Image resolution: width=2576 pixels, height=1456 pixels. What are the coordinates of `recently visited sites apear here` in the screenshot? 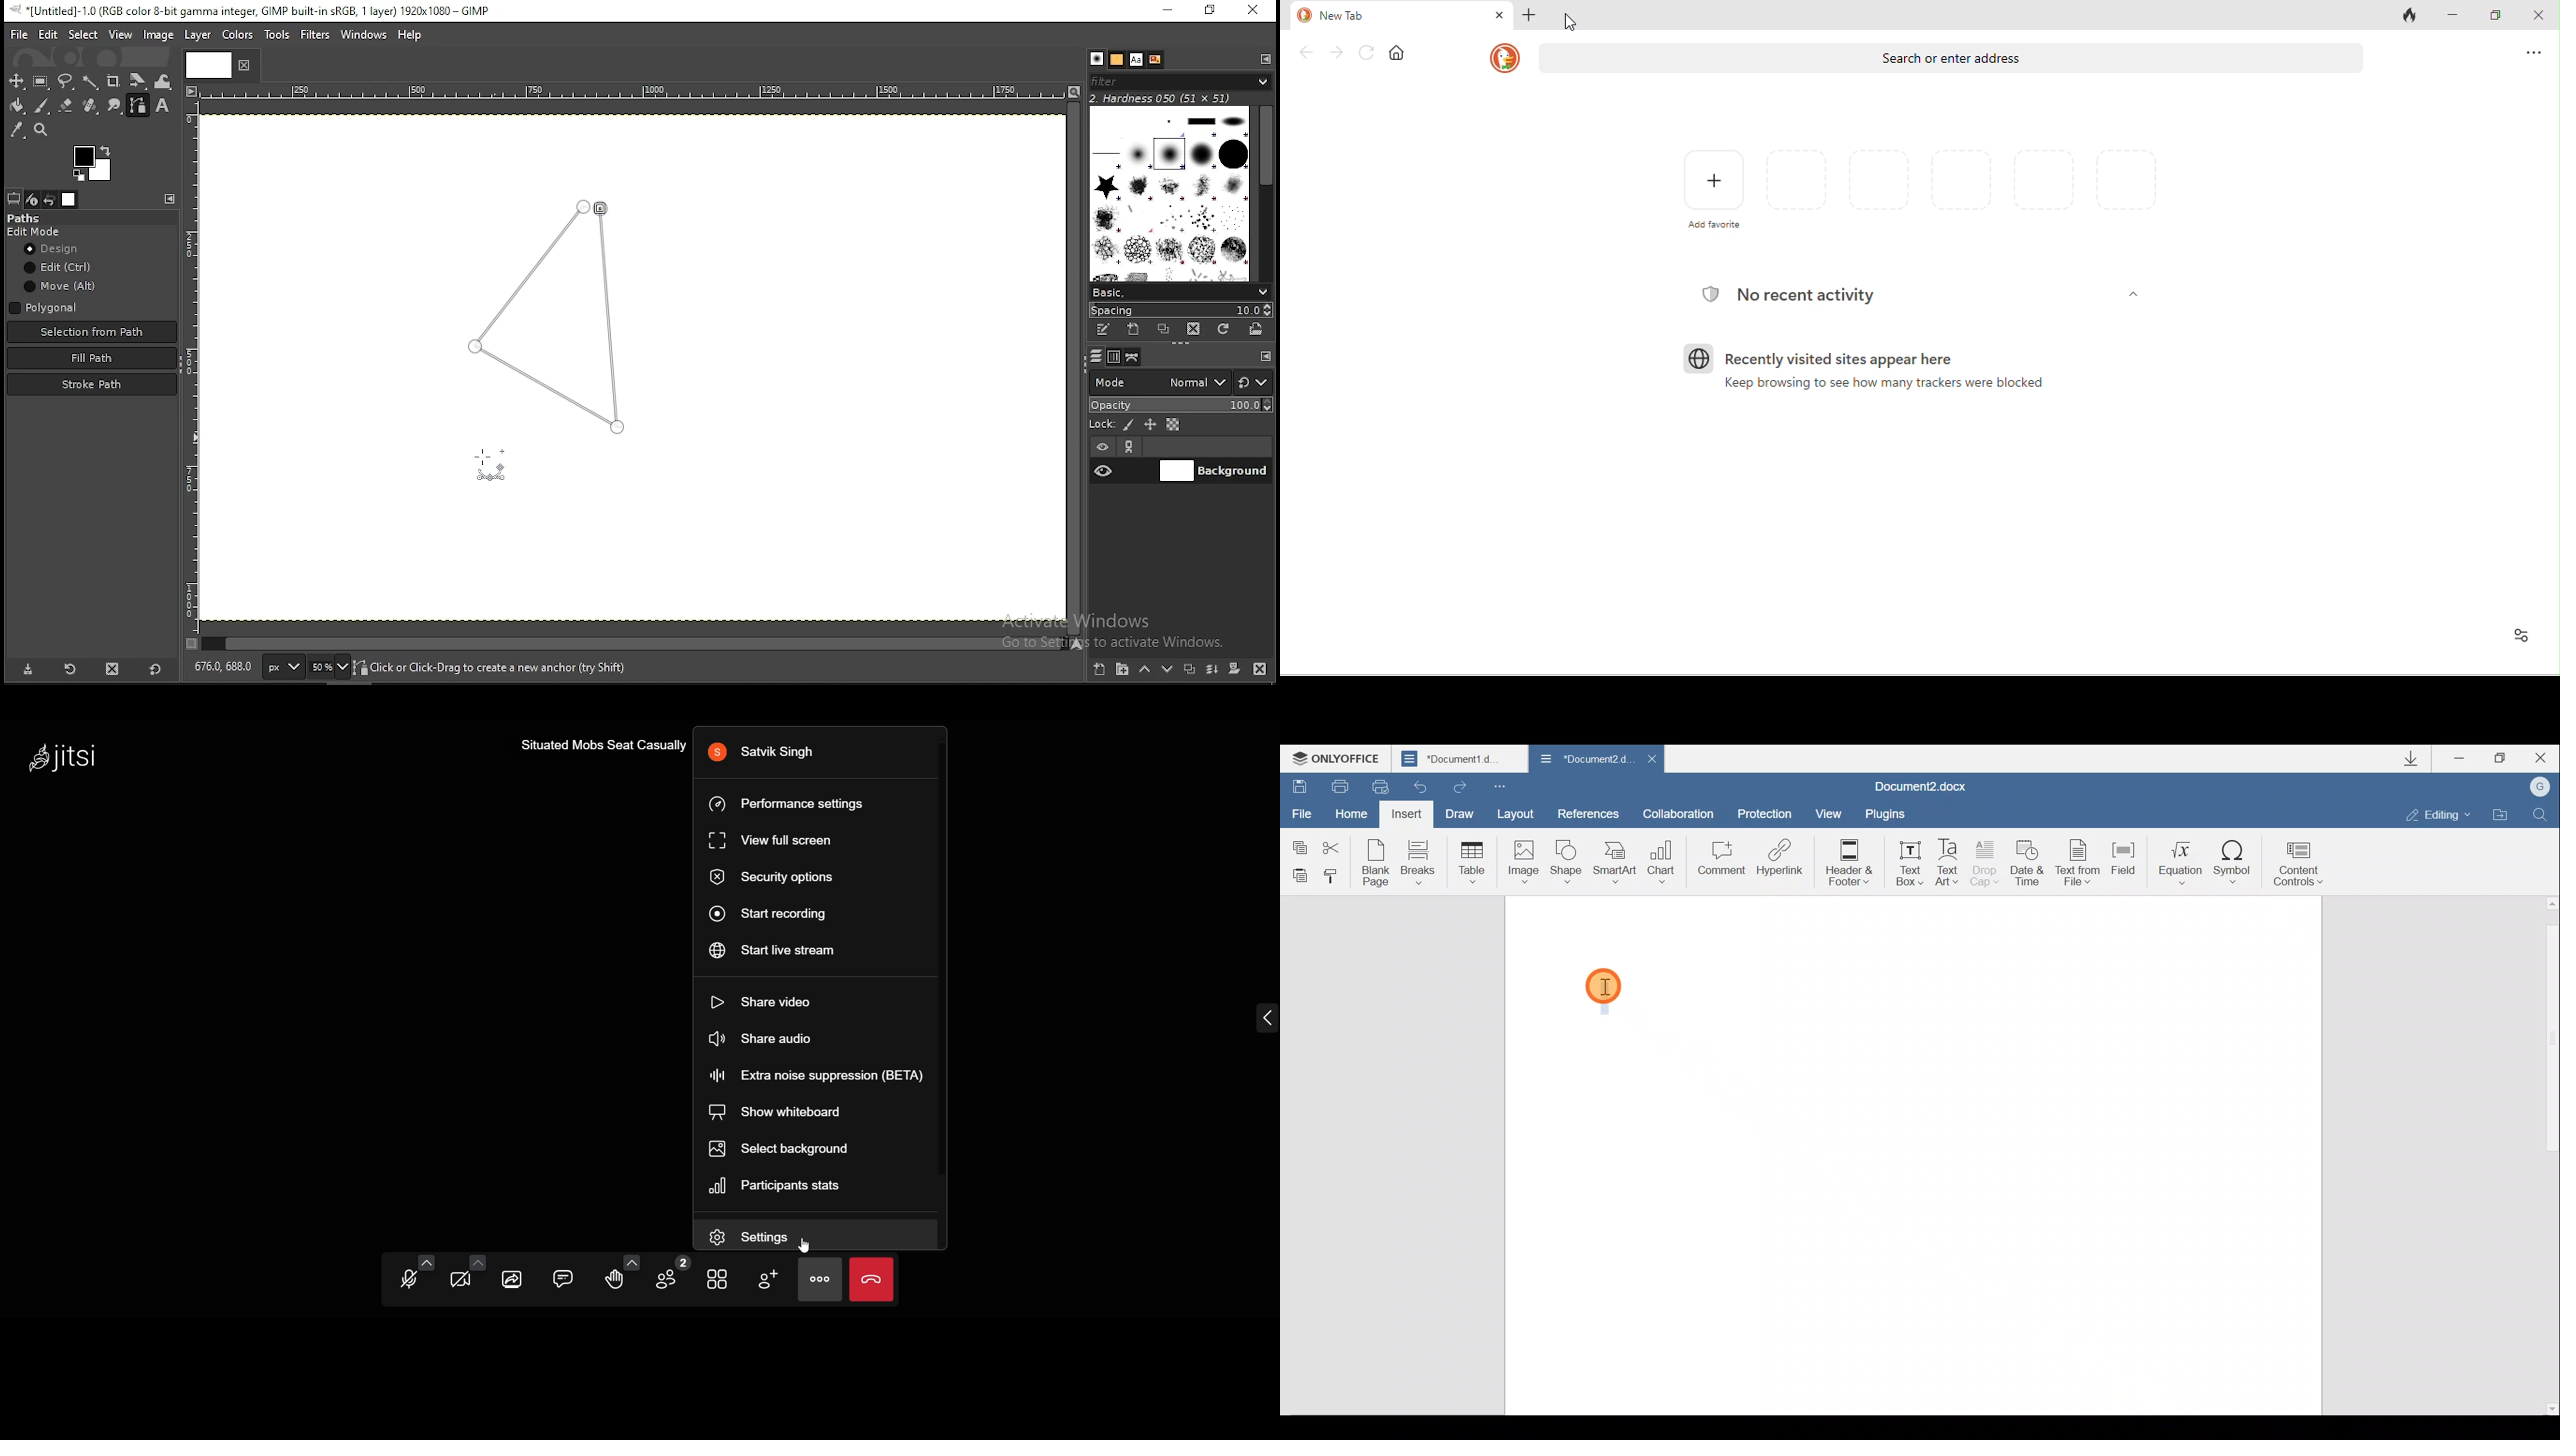 It's located at (1892, 358).